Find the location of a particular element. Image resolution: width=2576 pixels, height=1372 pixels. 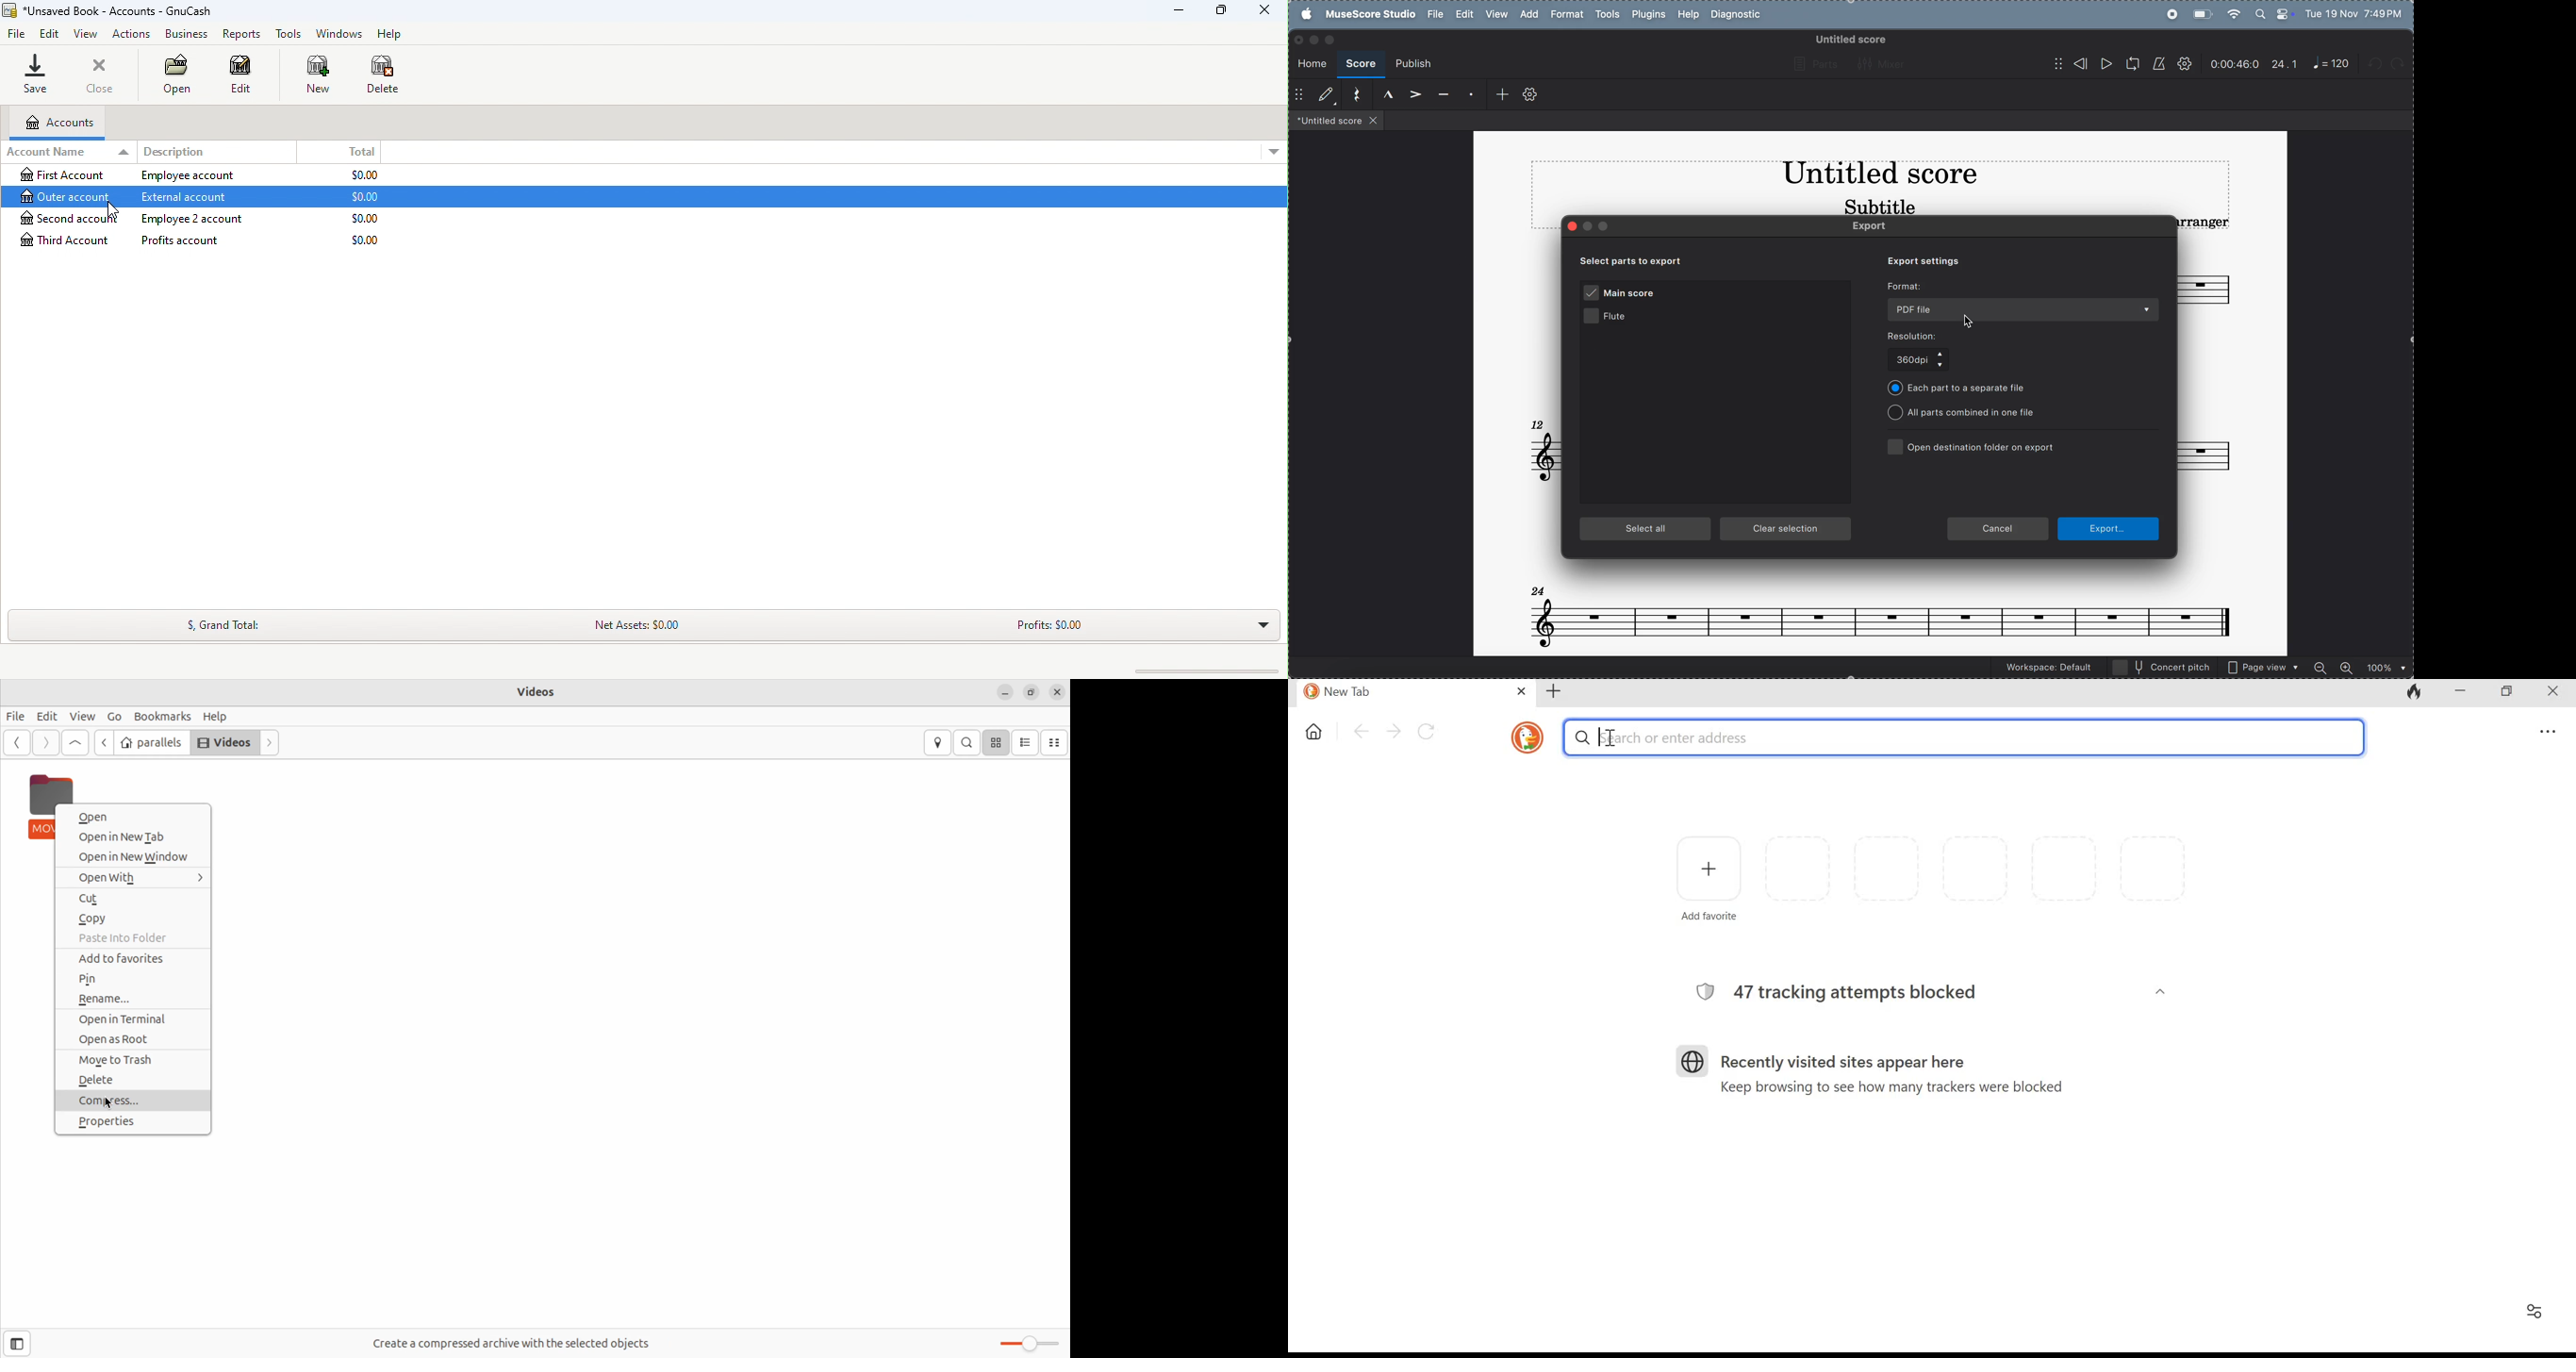

movies is located at coordinates (34, 806).